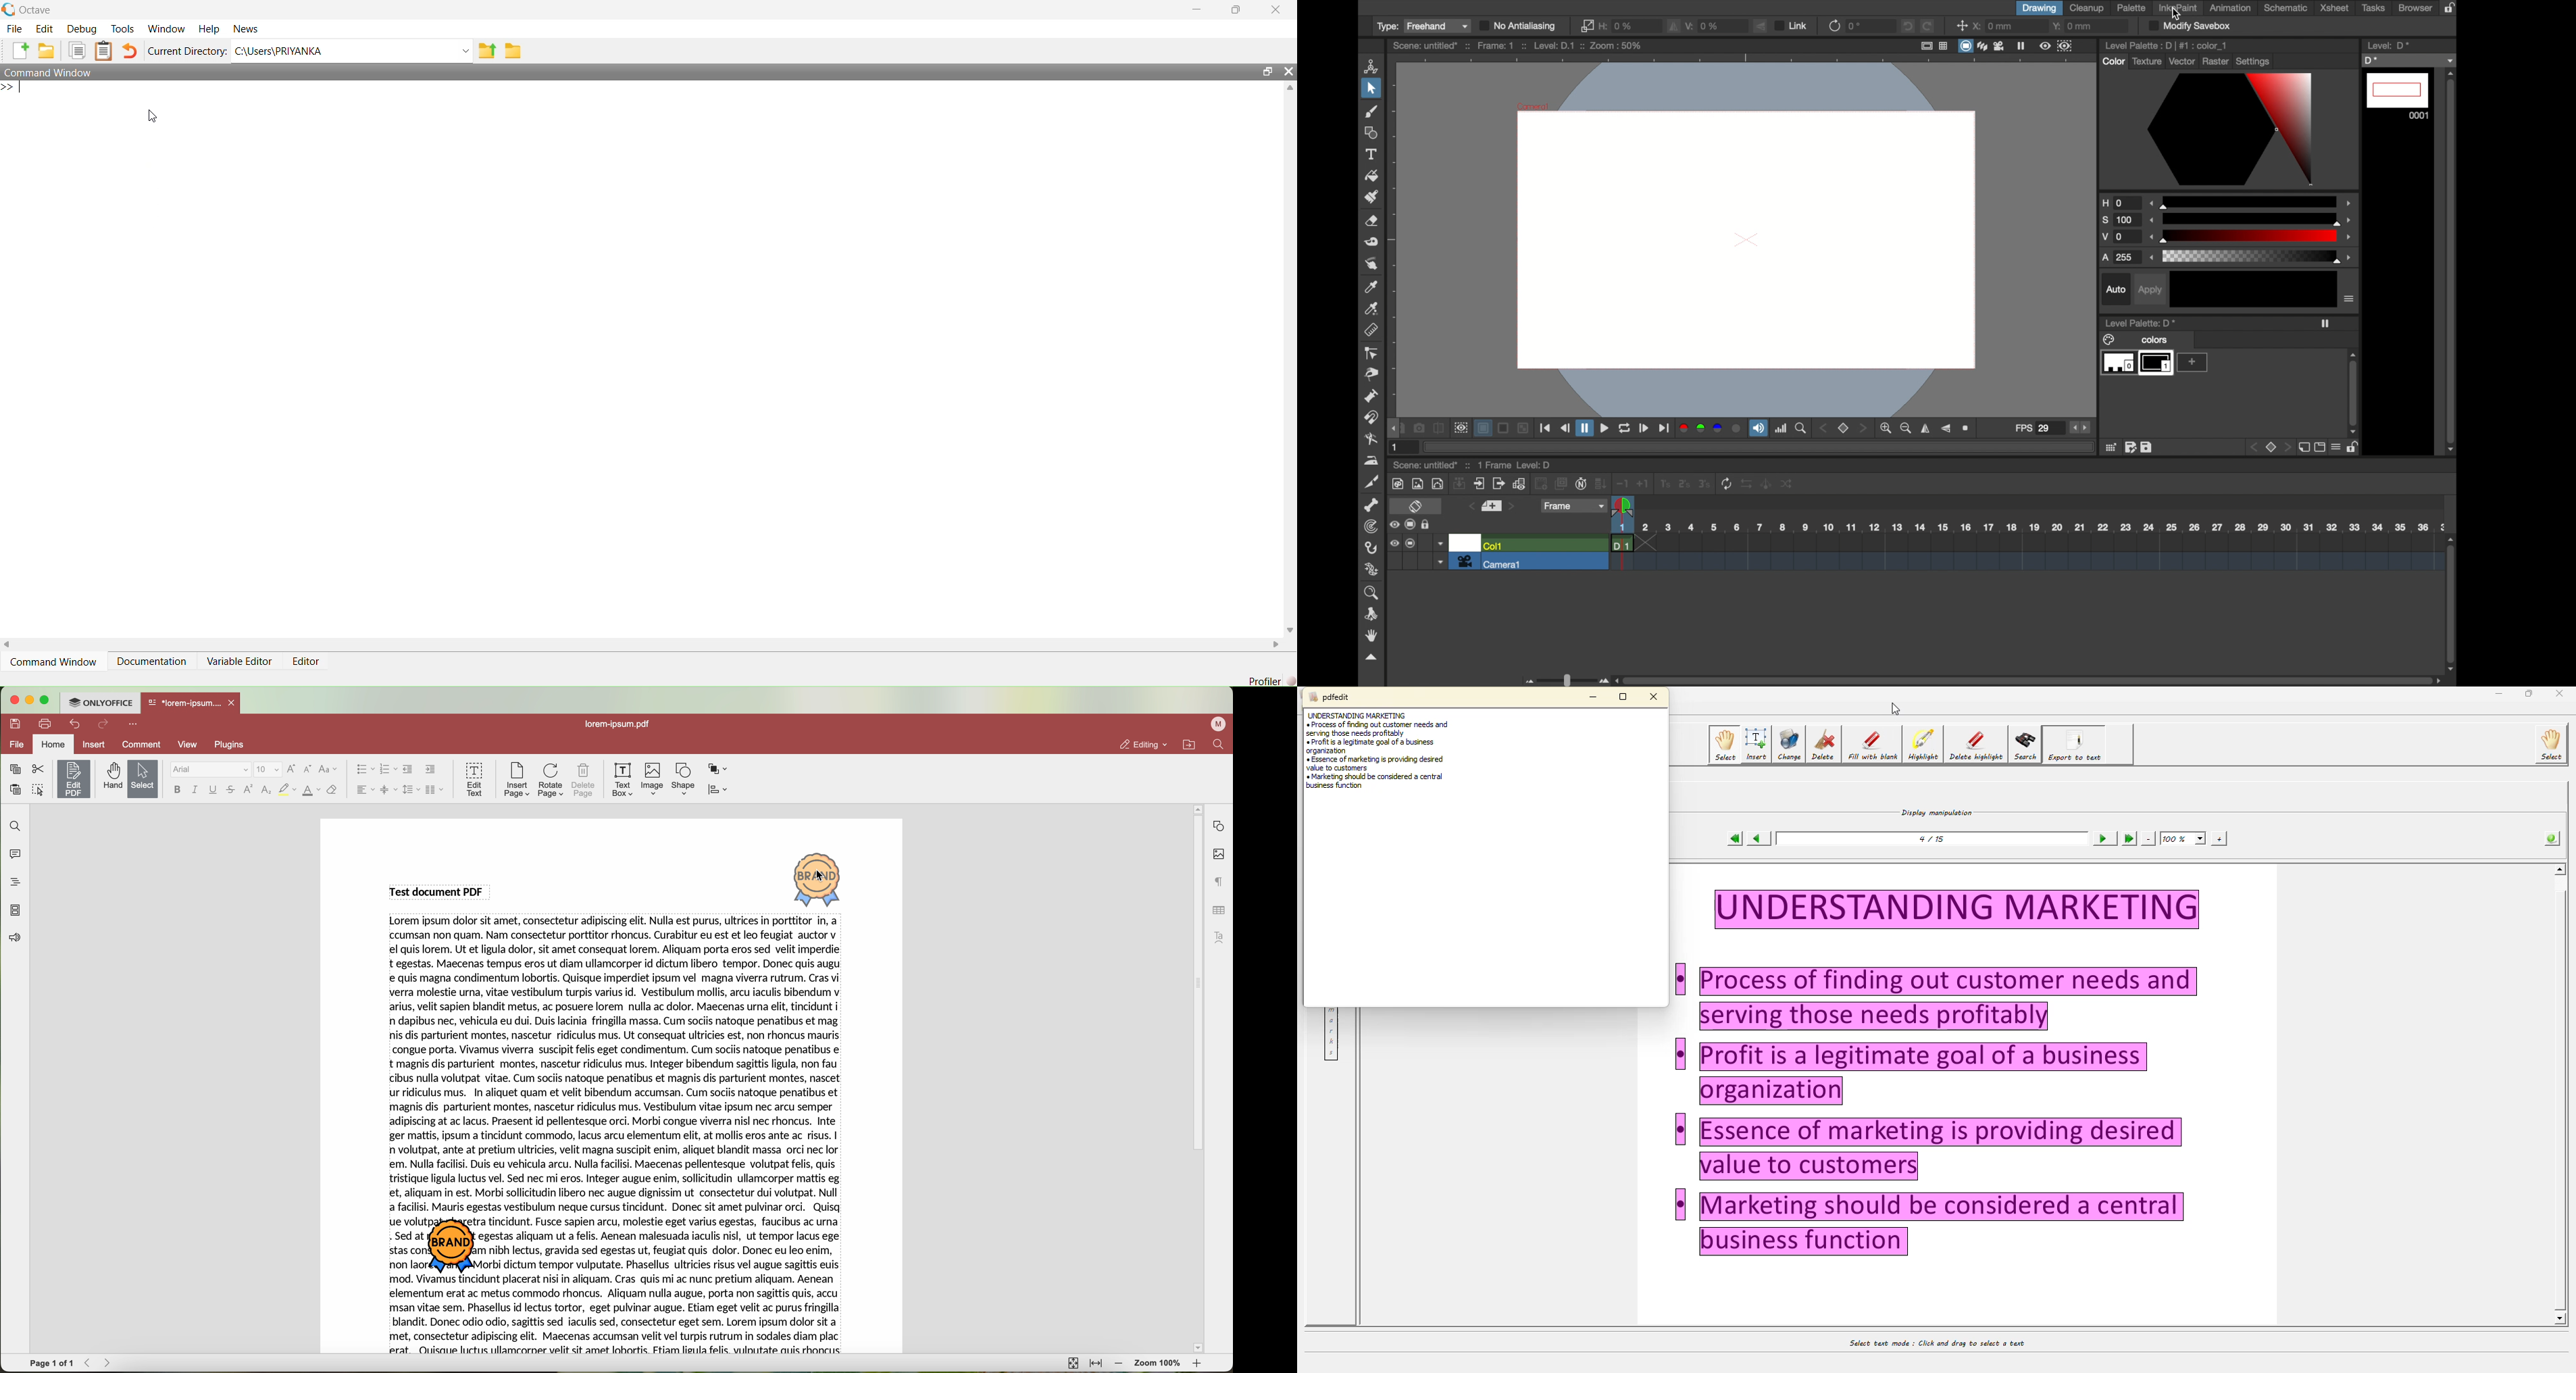  Describe the element at coordinates (1222, 937) in the screenshot. I see `text art settings` at that location.